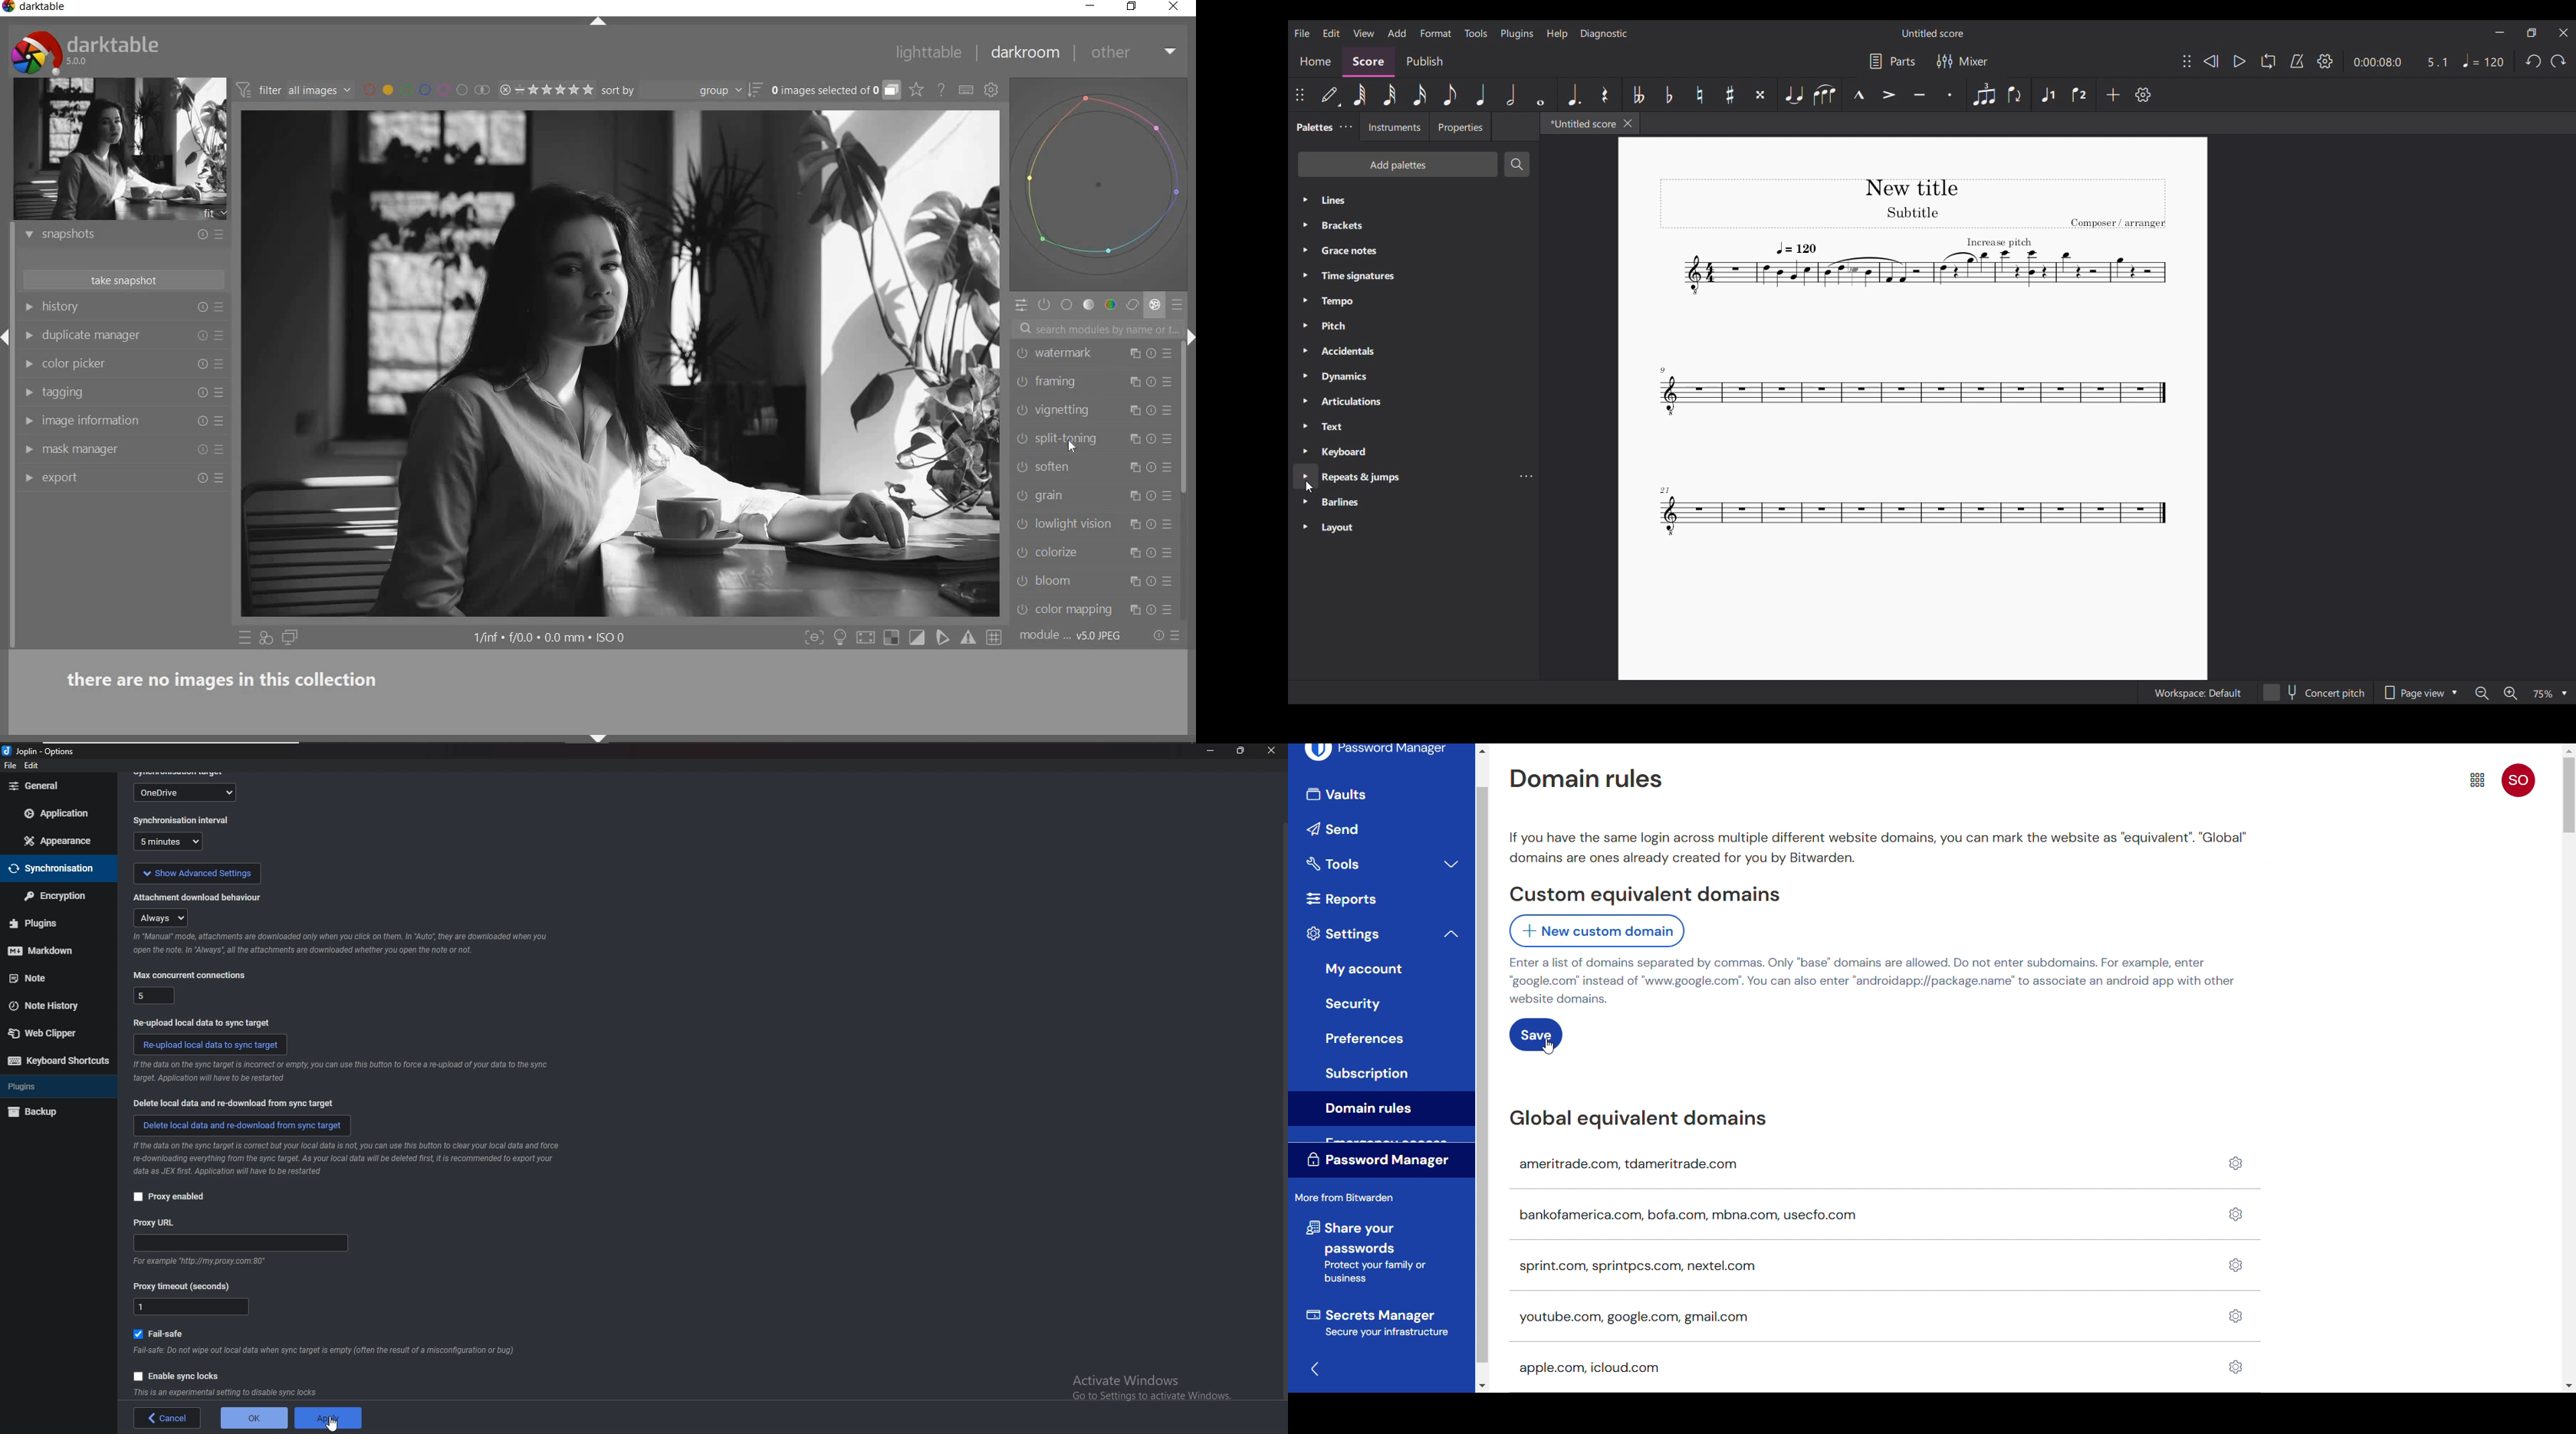  What do you see at coordinates (1644, 896) in the screenshot?
I see `Custom equivalent domains ` at bounding box center [1644, 896].